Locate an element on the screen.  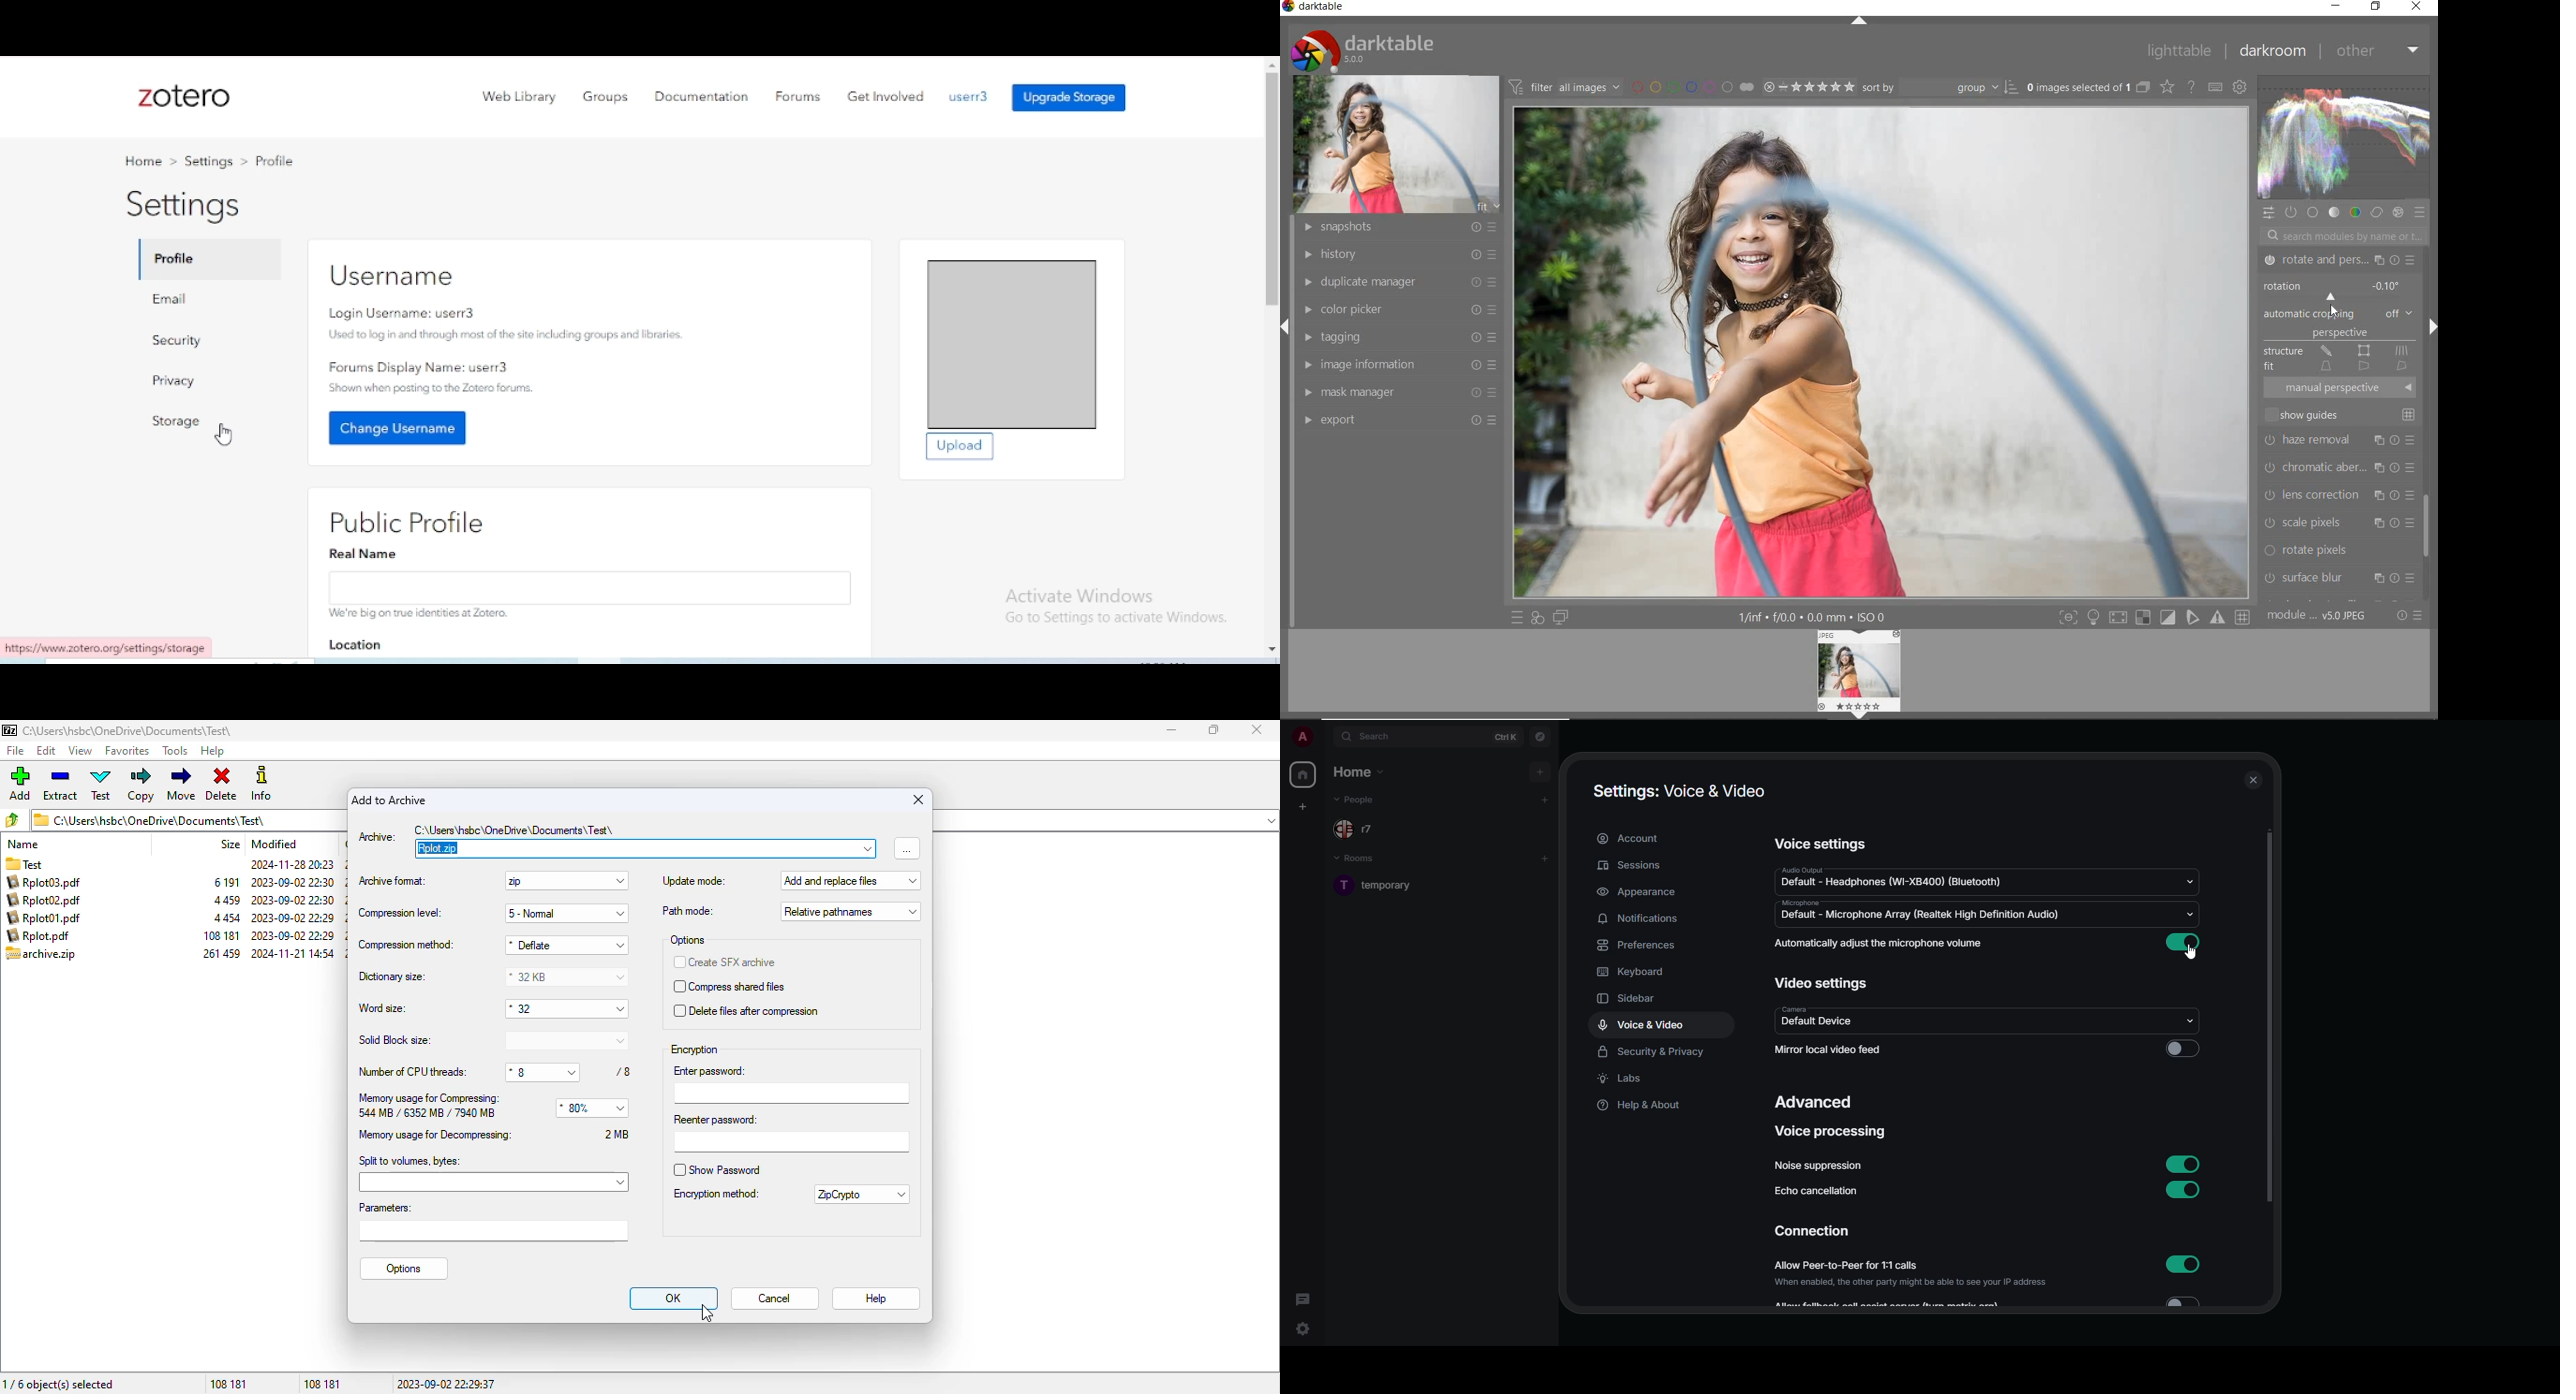
darkroom is located at coordinates (2274, 50).